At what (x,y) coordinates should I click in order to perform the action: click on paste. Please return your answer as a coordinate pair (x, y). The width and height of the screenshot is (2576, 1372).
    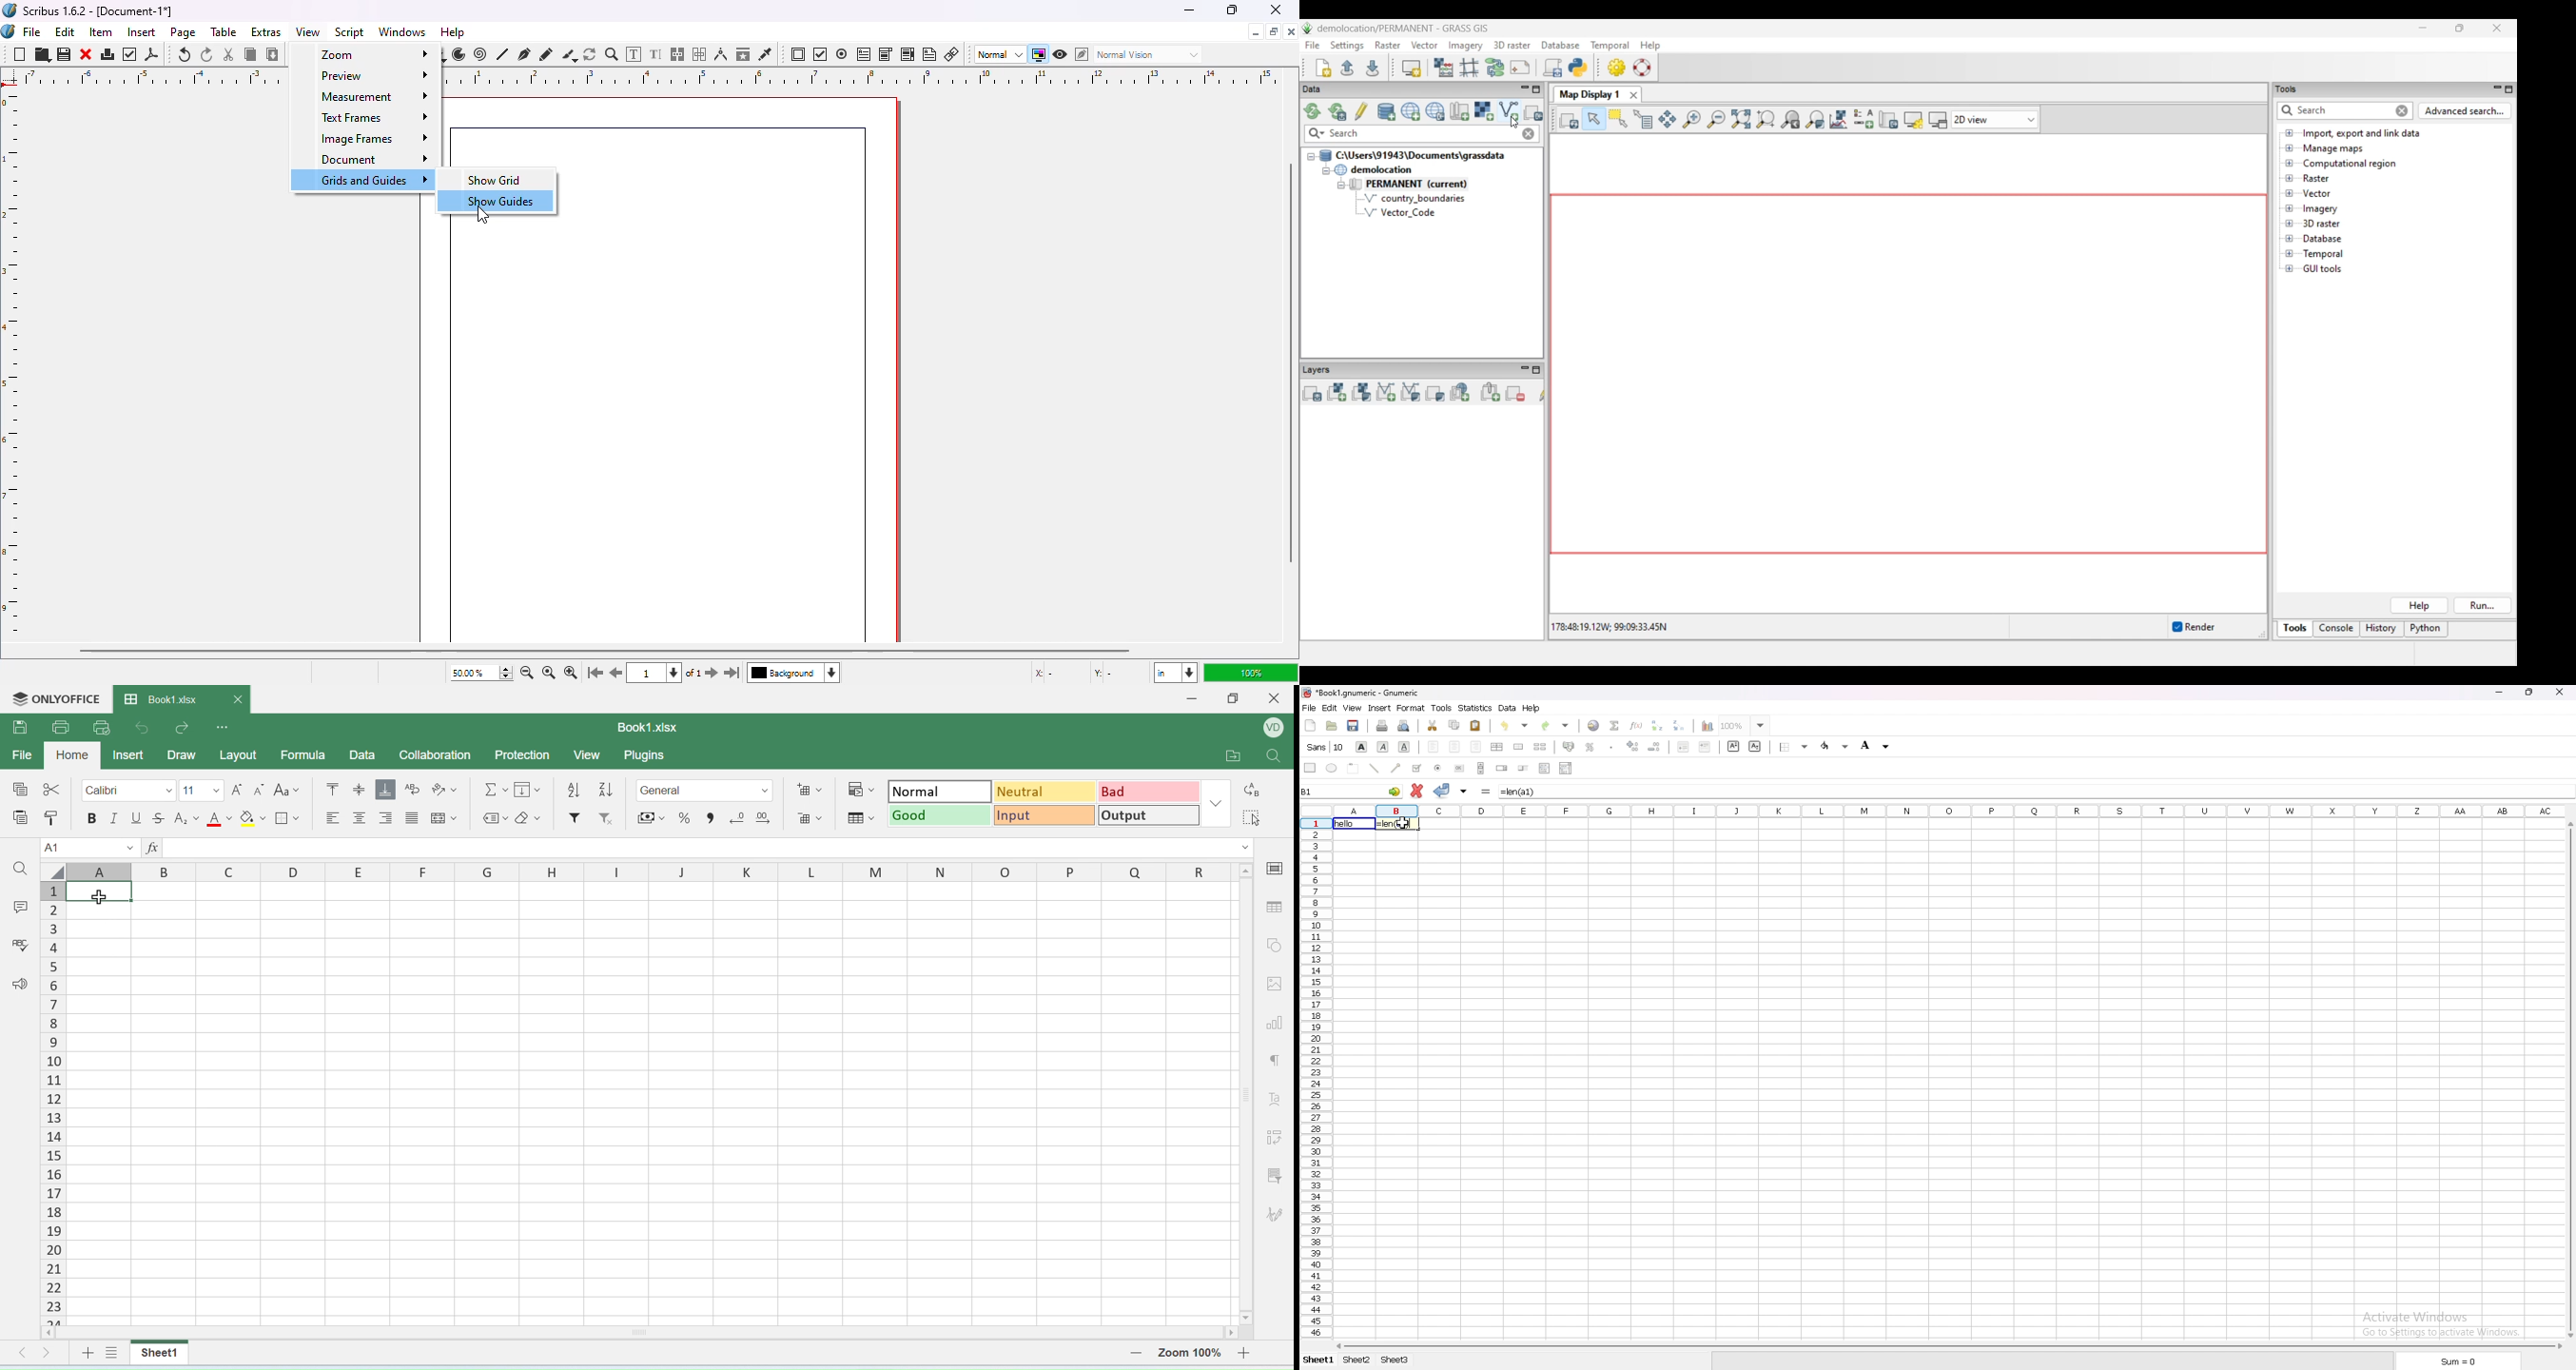
    Looking at the image, I should click on (273, 54).